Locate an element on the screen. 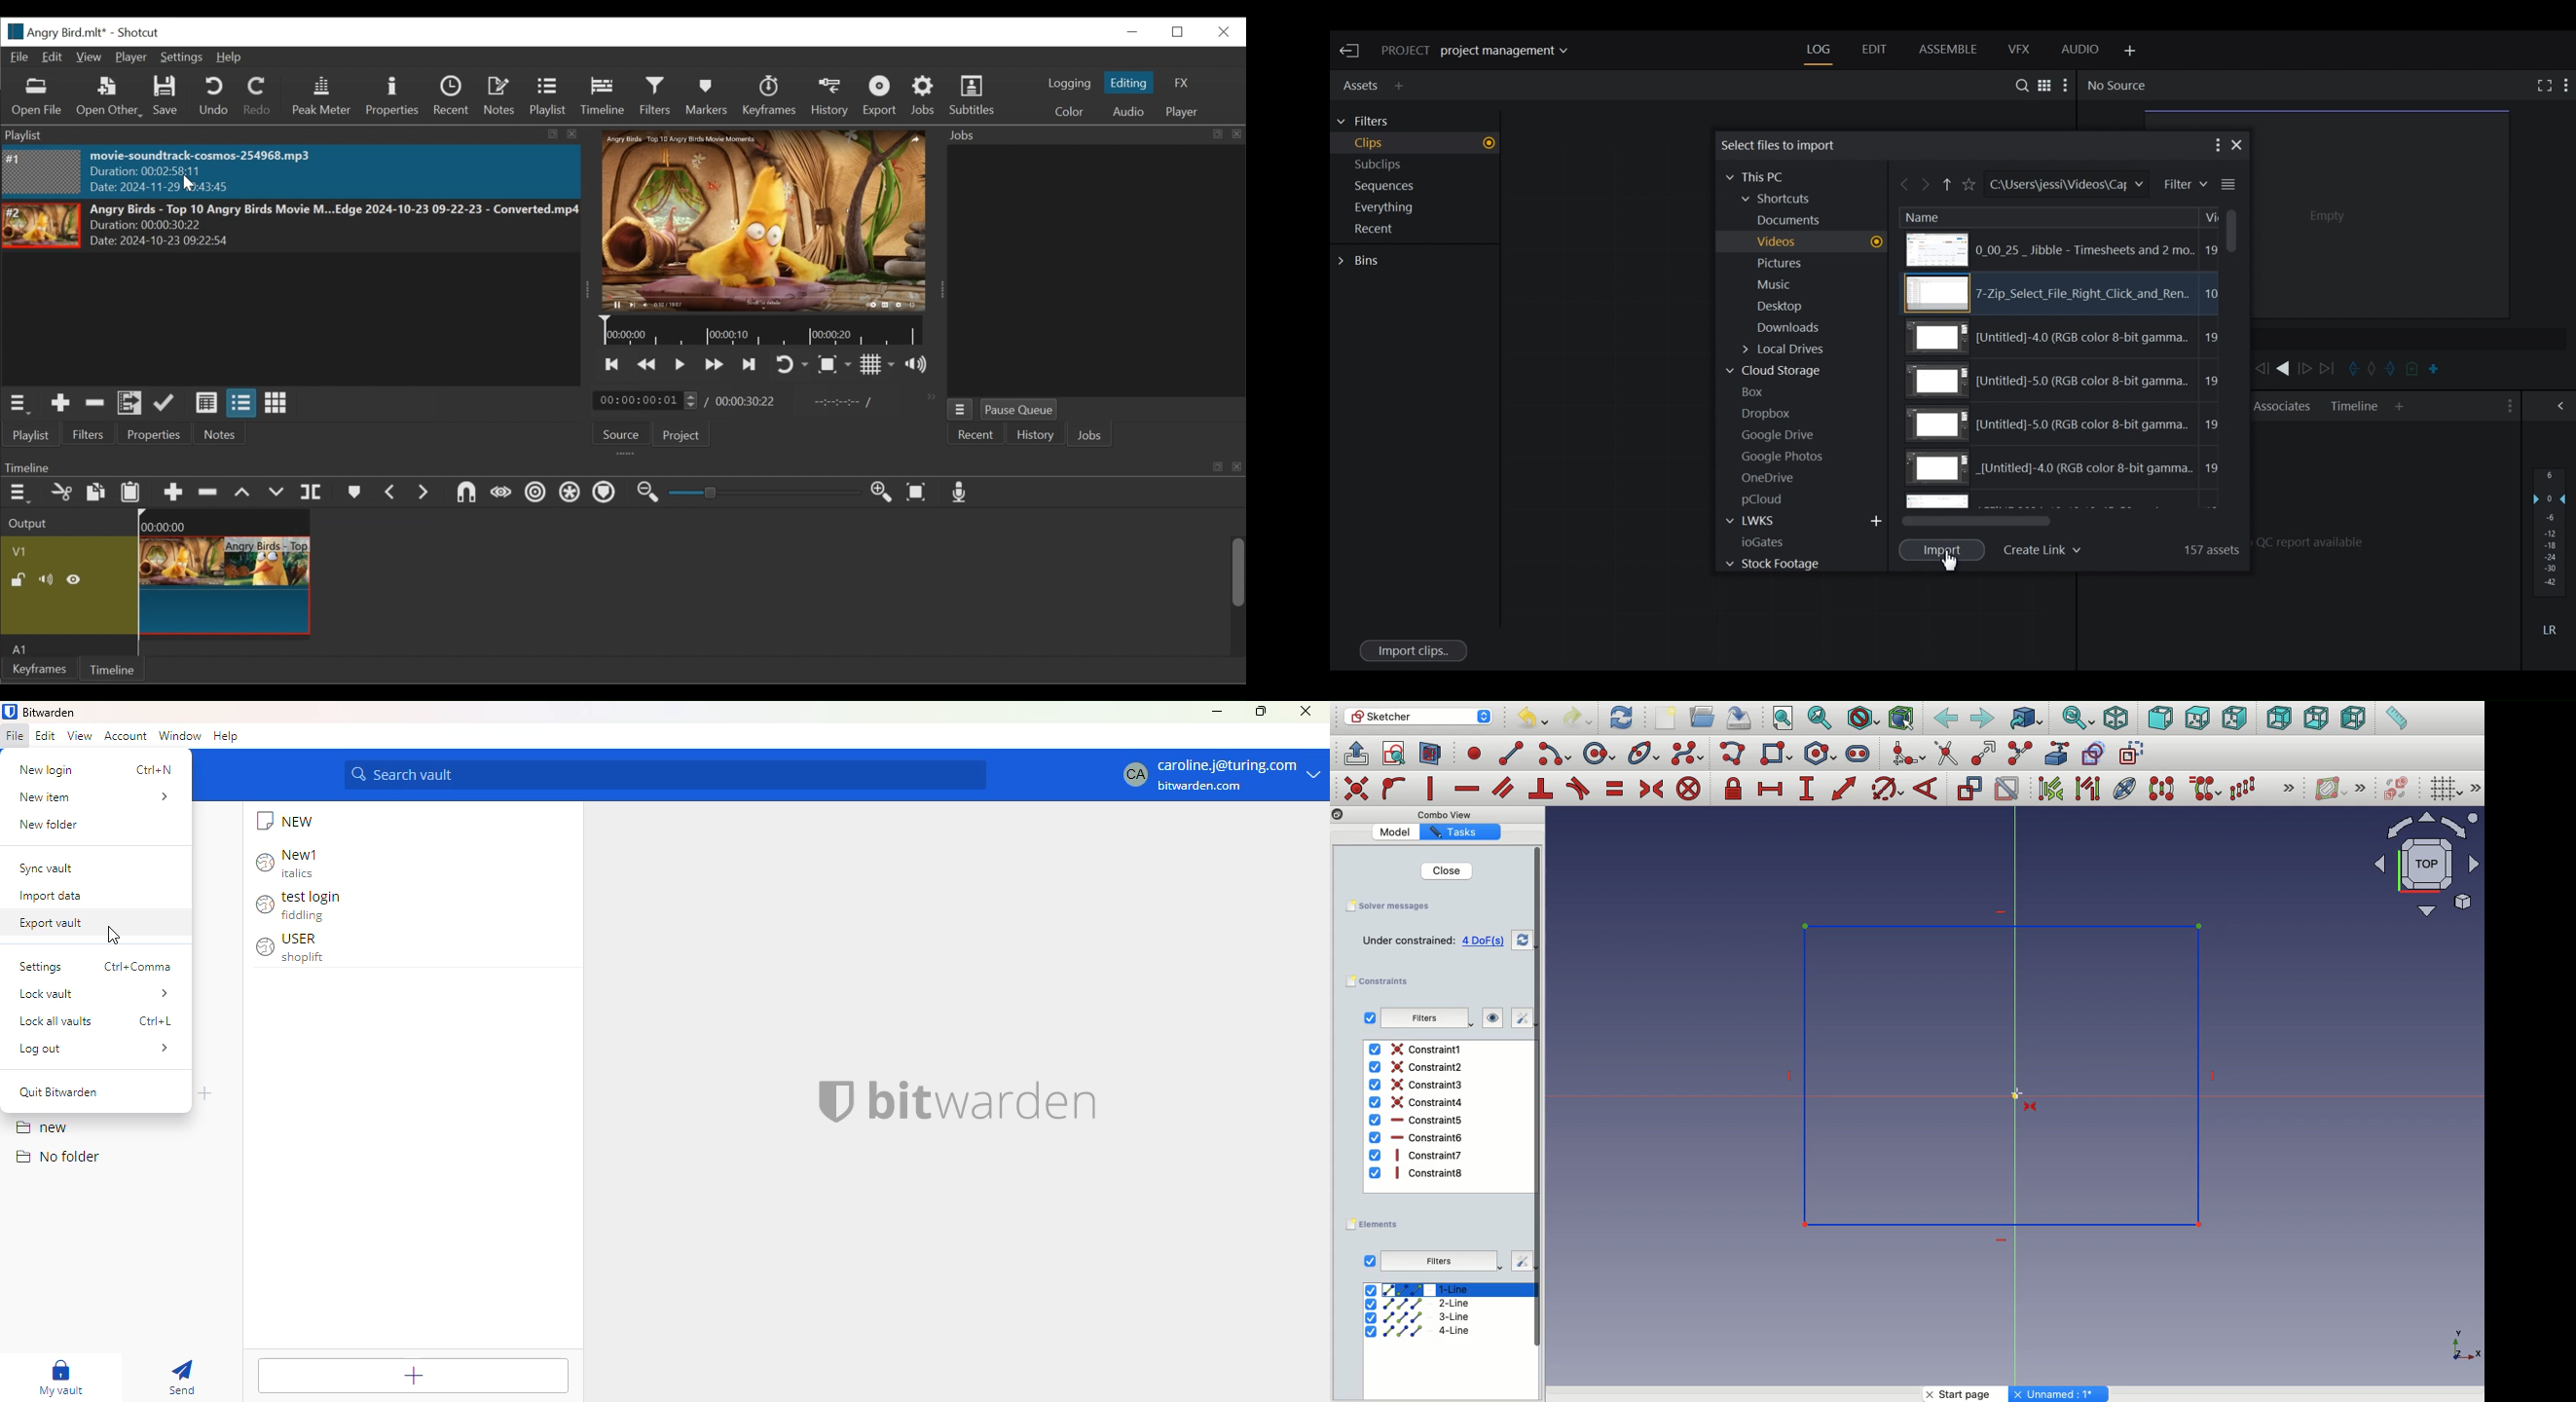  new folder is located at coordinates (98, 825).